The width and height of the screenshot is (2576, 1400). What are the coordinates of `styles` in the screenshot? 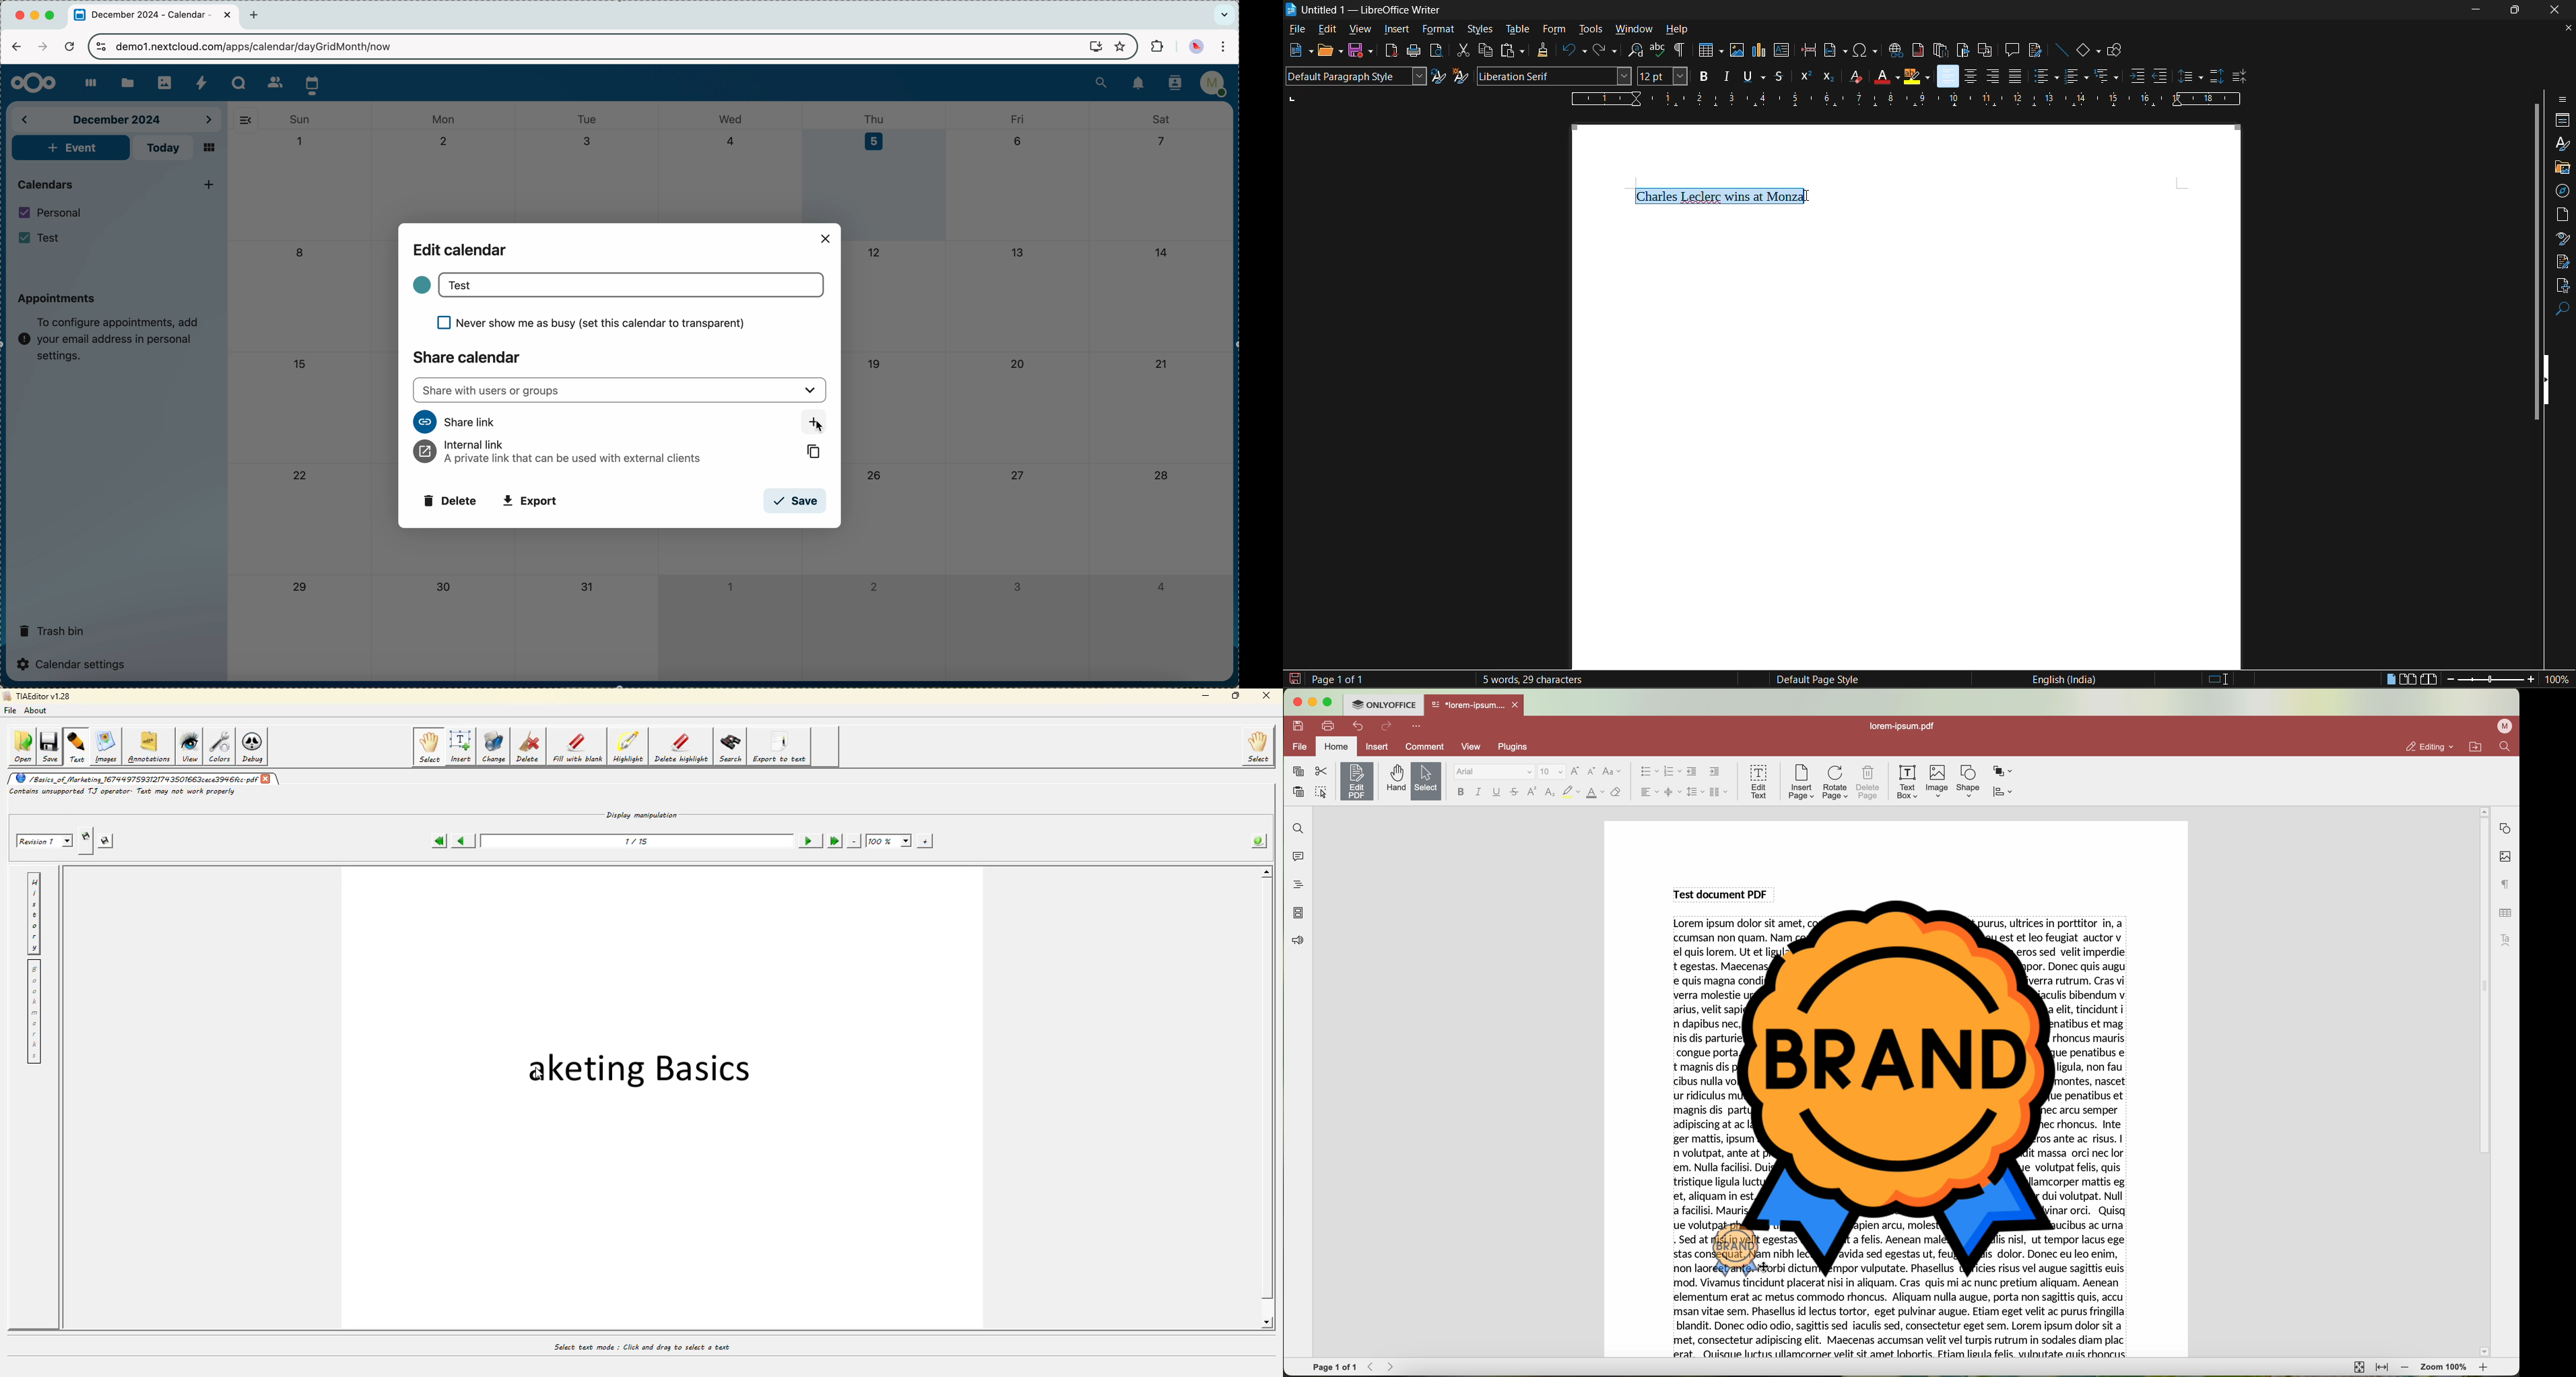 It's located at (1481, 30).